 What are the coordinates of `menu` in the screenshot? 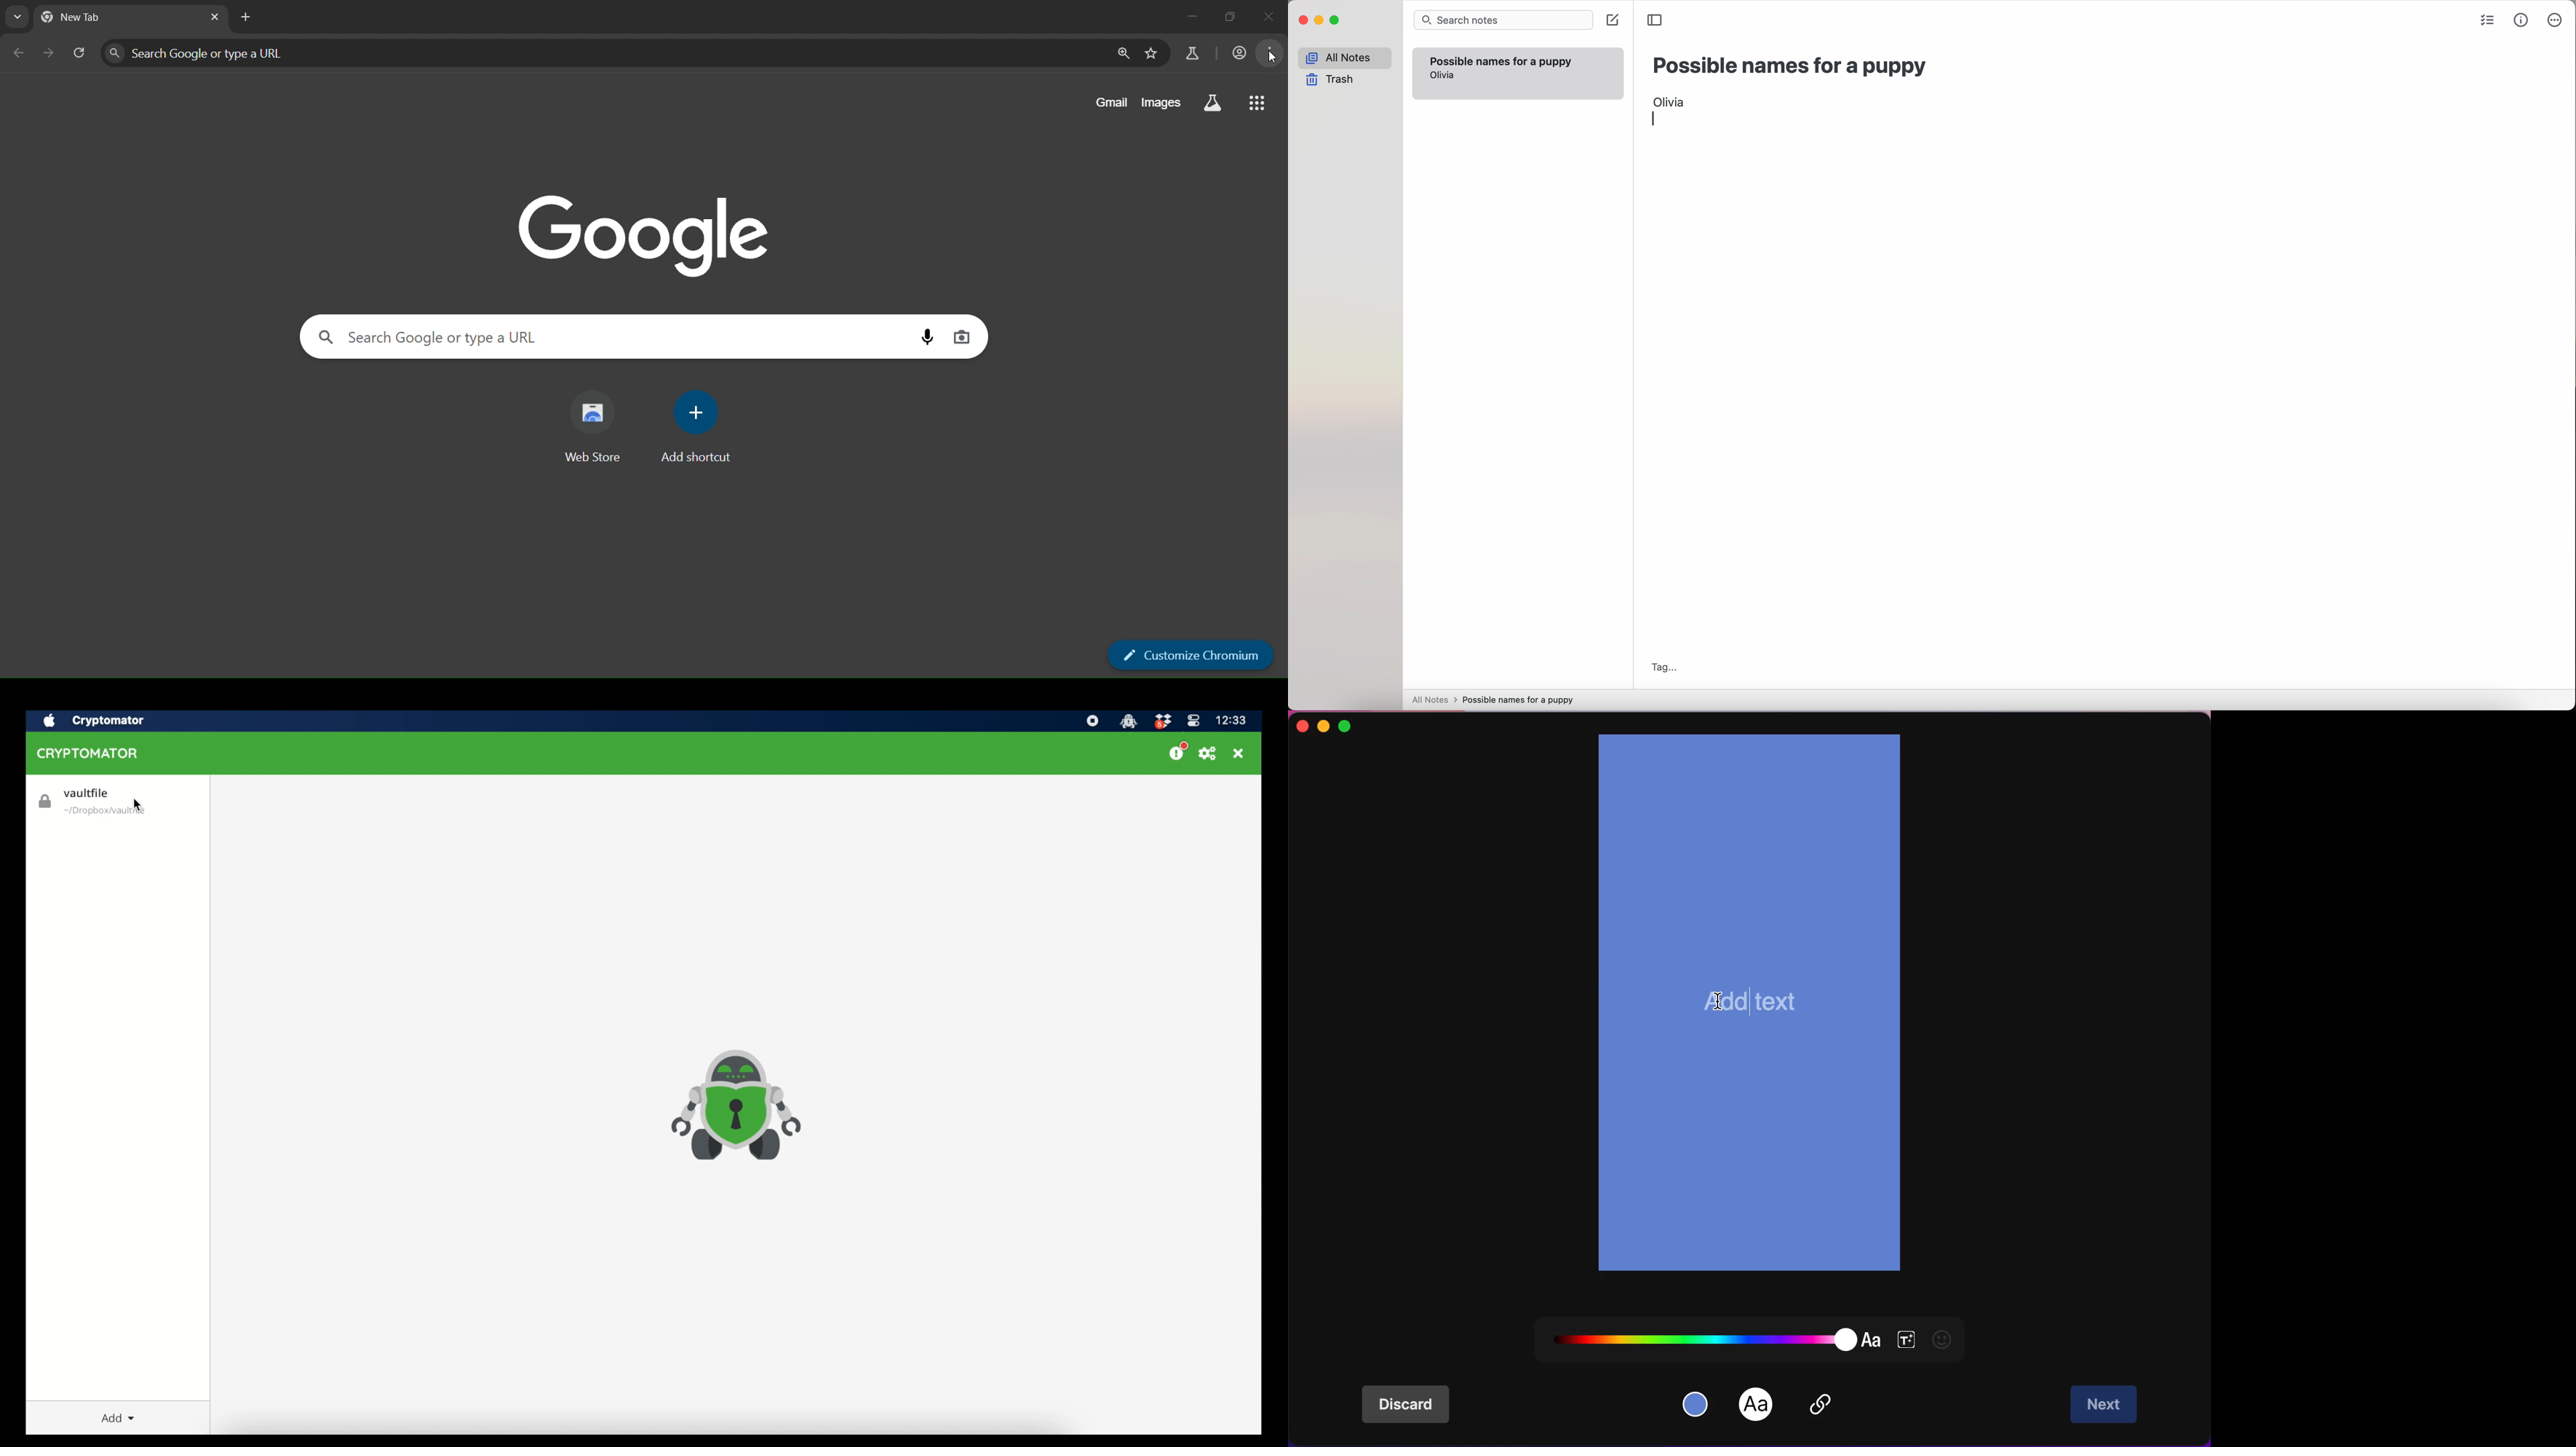 It's located at (1273, 54).